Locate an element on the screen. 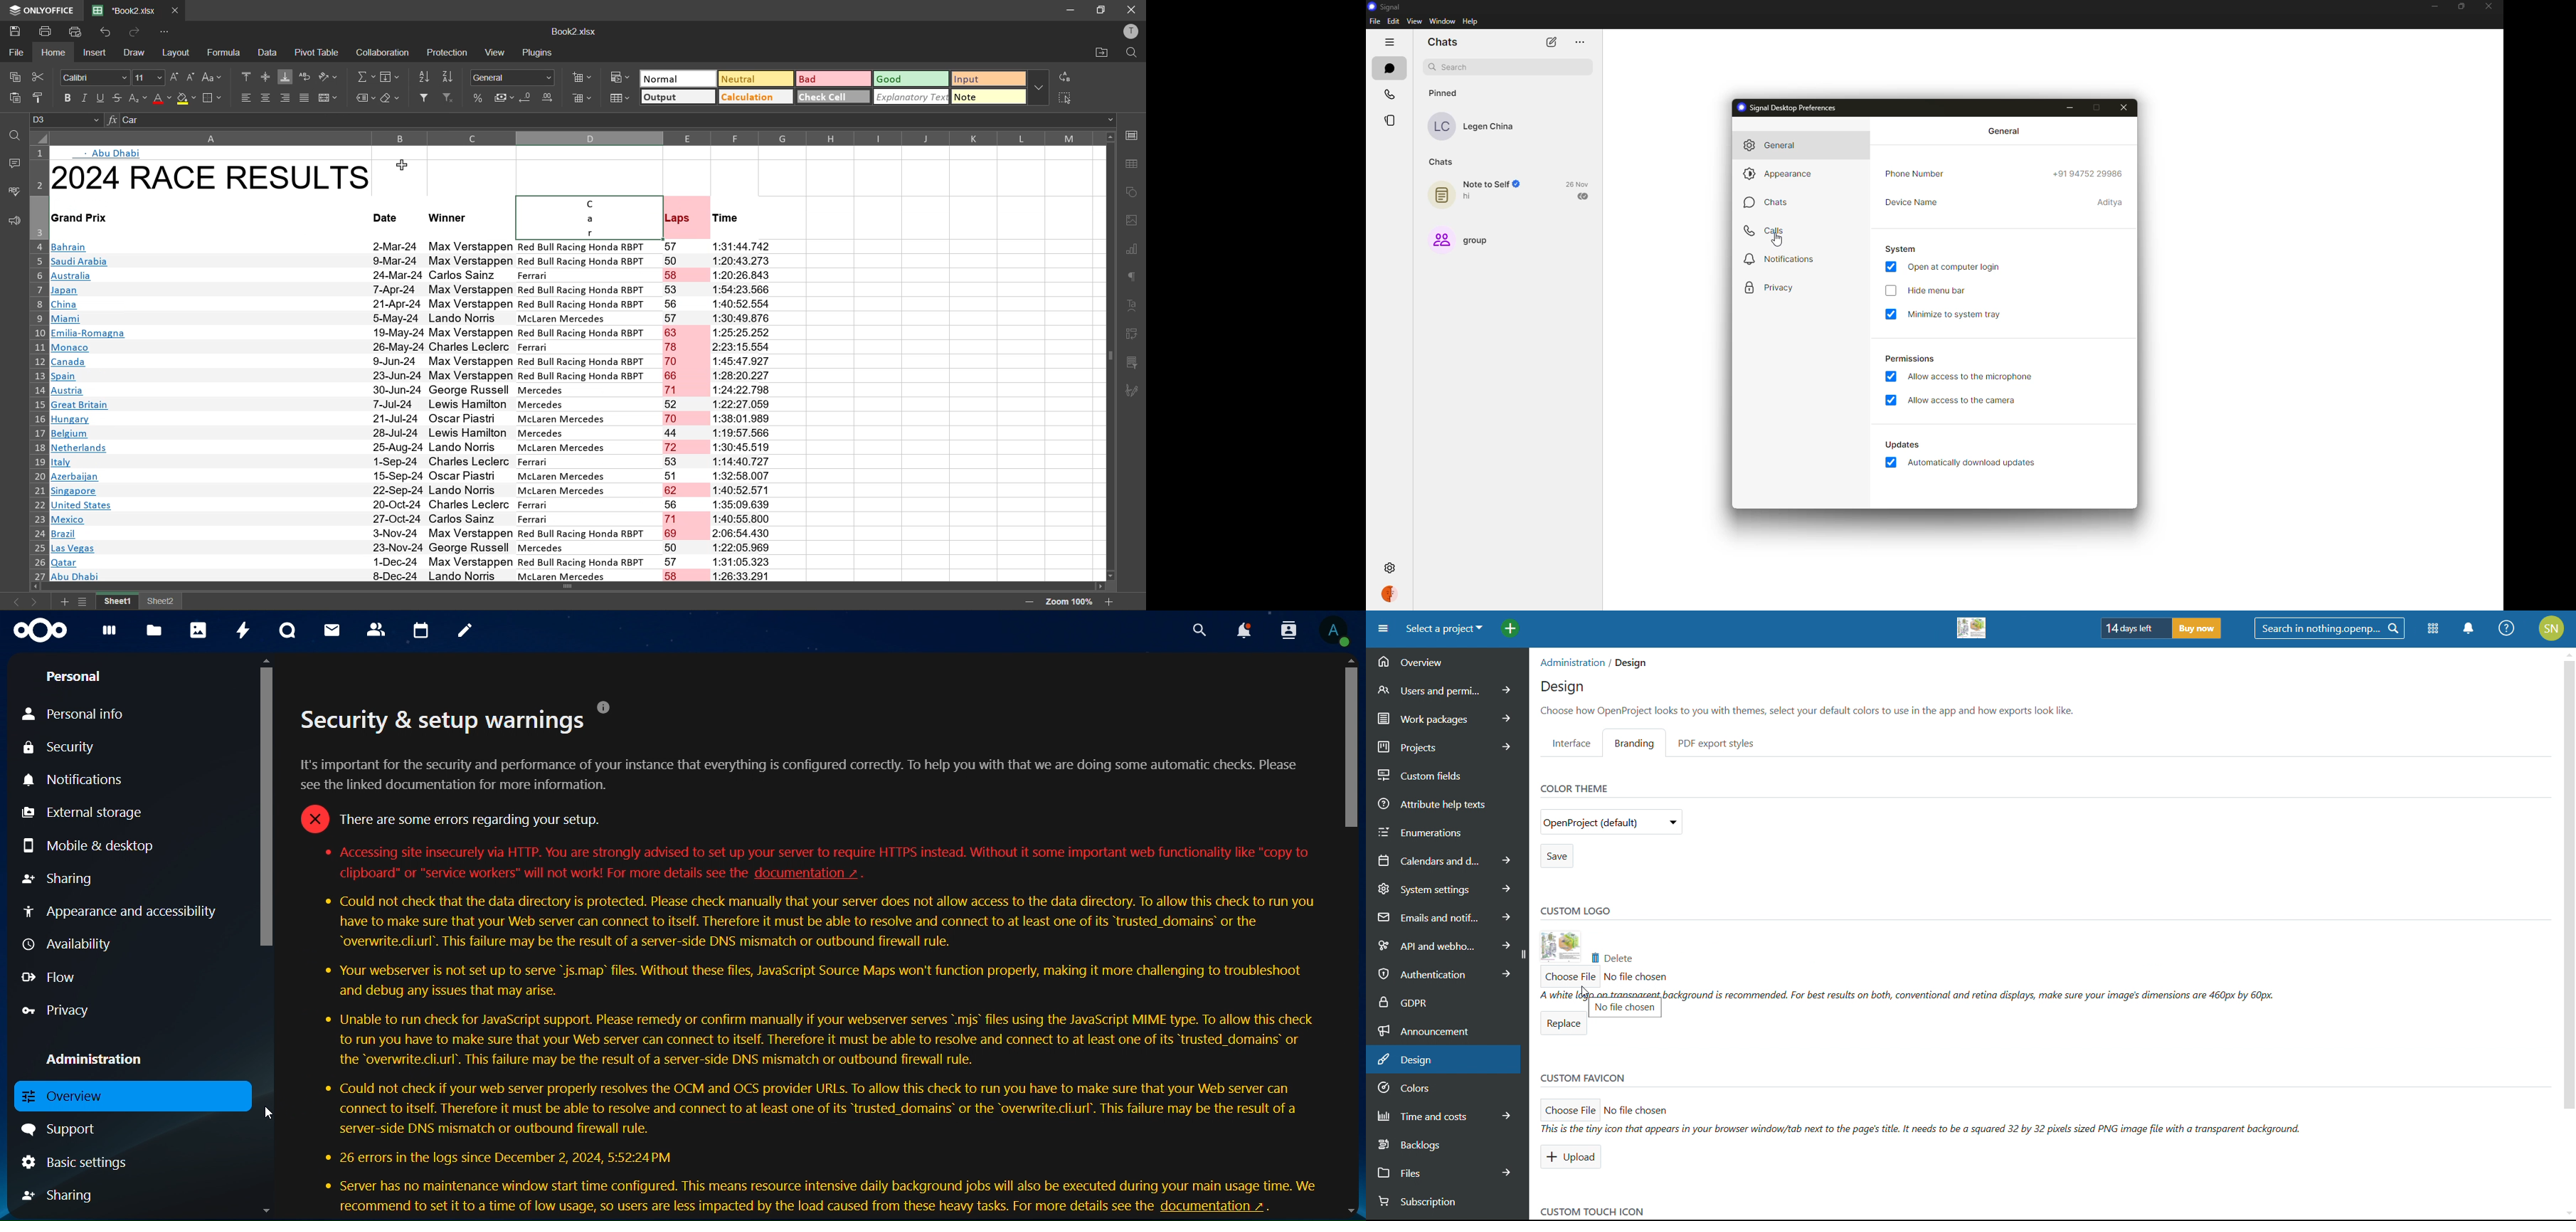 This screenshot has height=1232, width=2576. Winner is located at coordinates (380, 214).